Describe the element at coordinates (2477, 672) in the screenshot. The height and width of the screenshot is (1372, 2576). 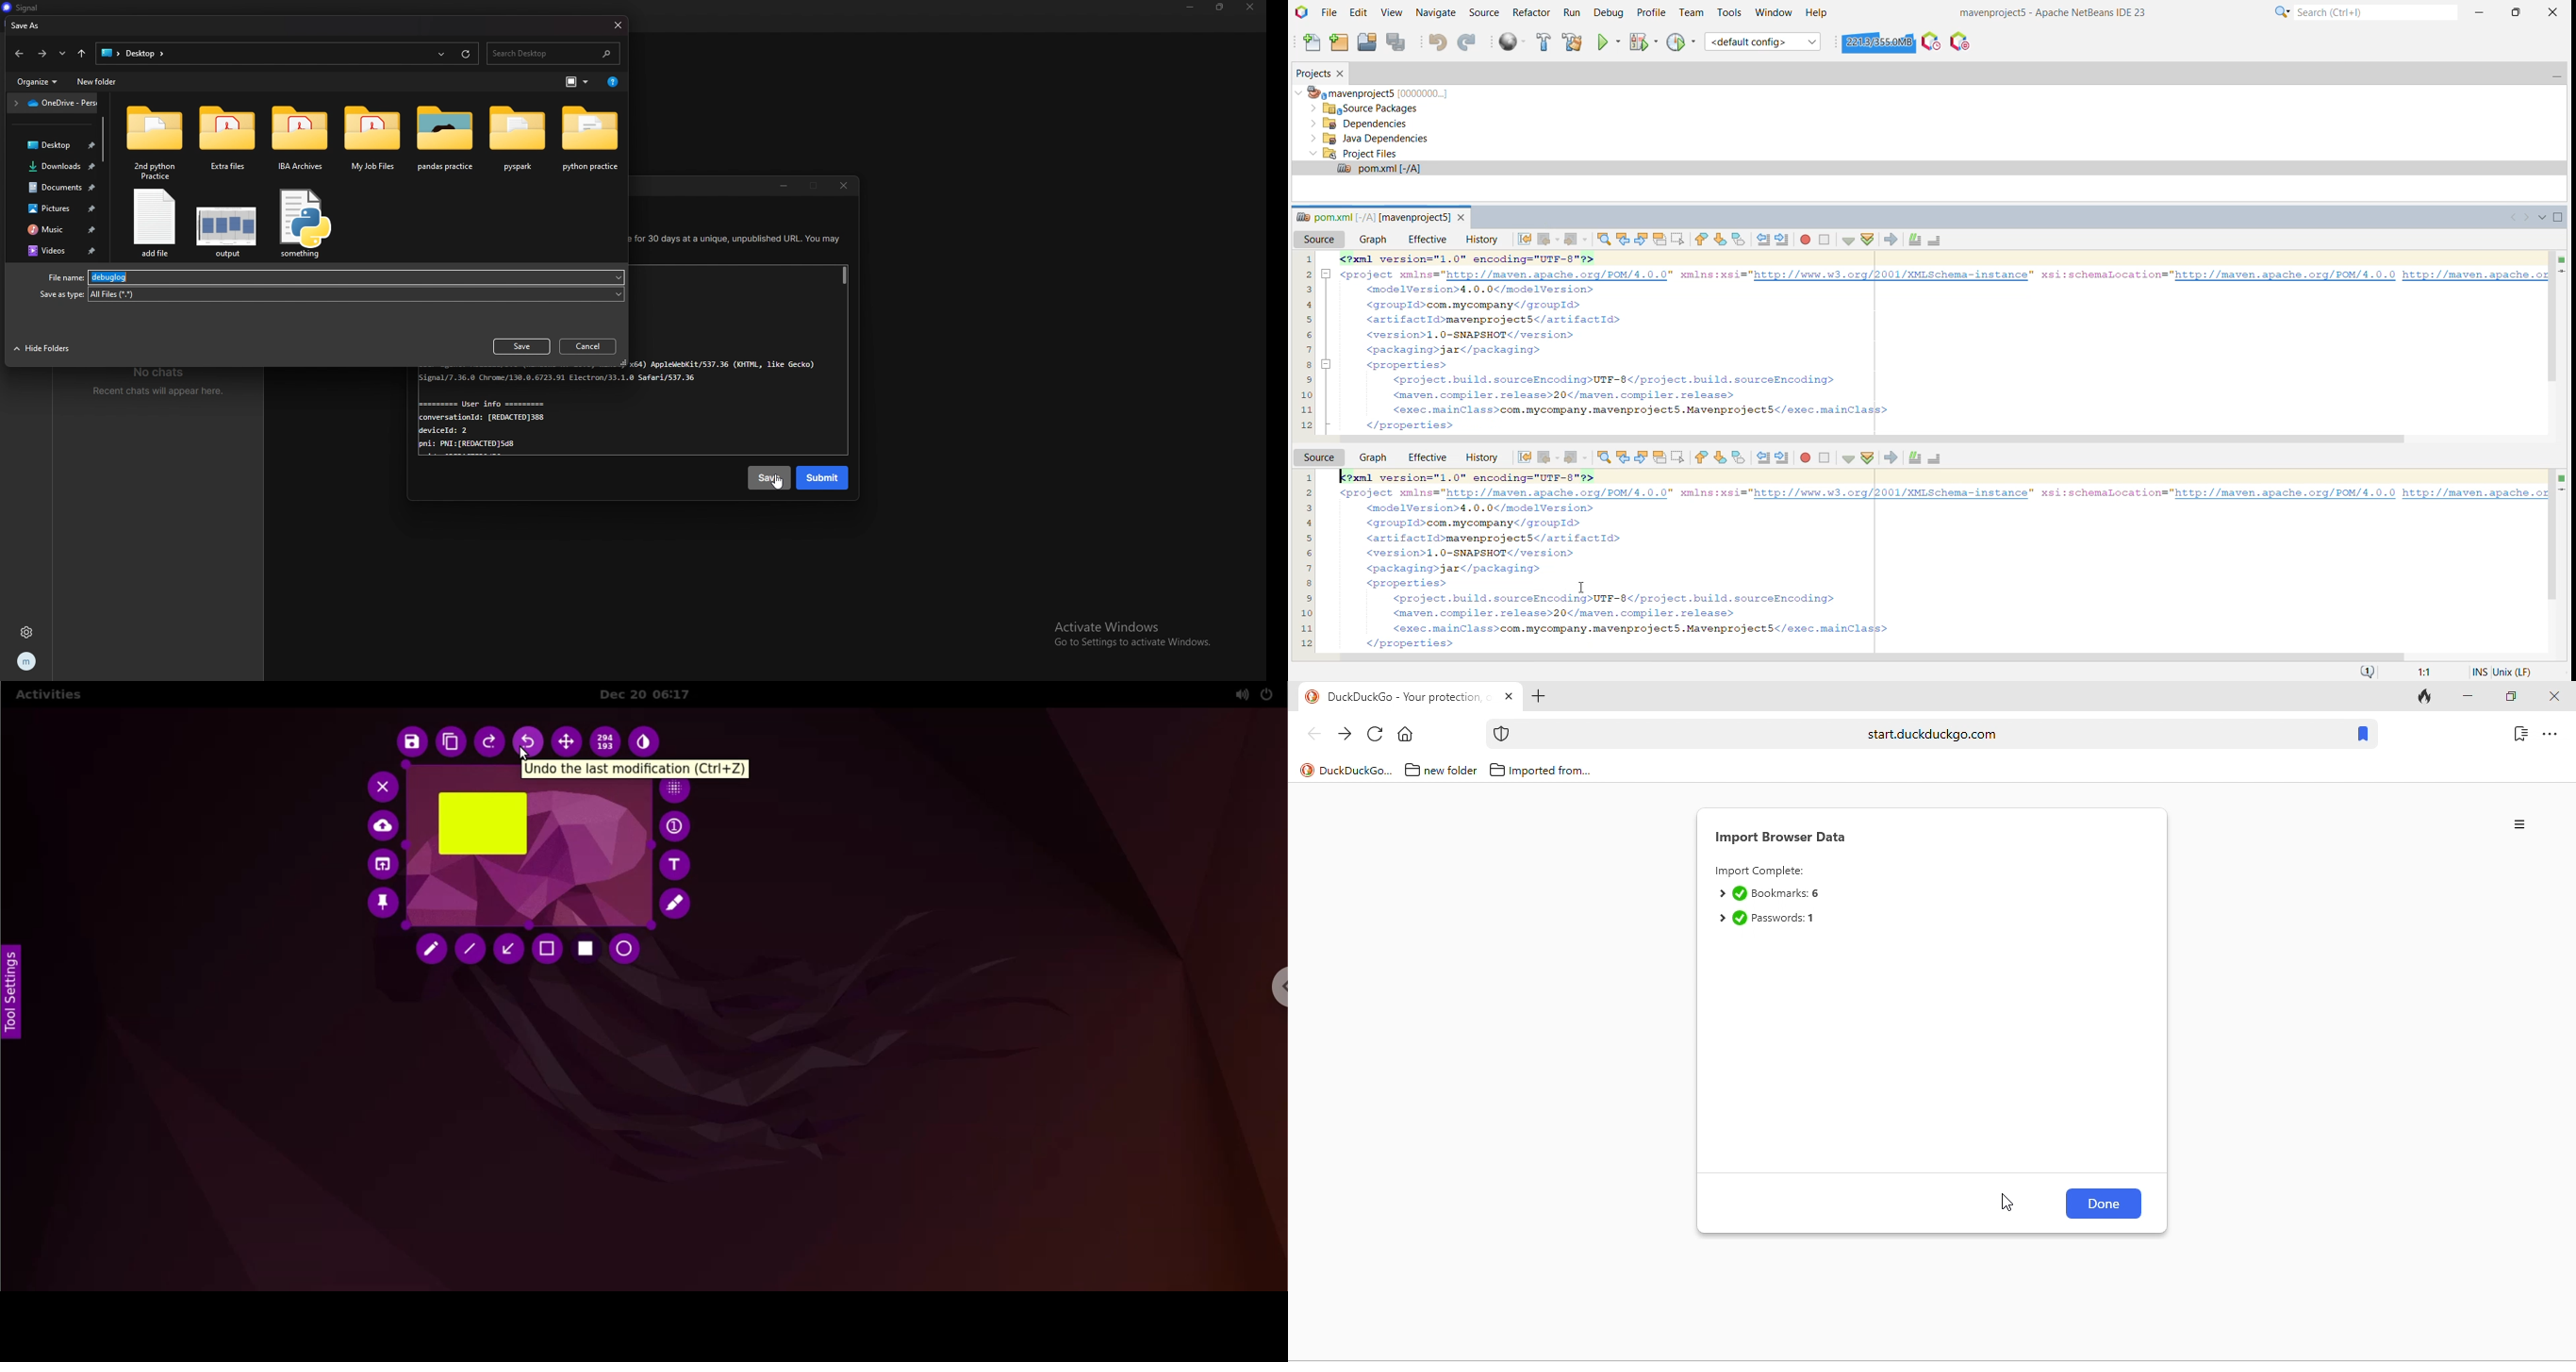
I see `Insert Mode` at that location.